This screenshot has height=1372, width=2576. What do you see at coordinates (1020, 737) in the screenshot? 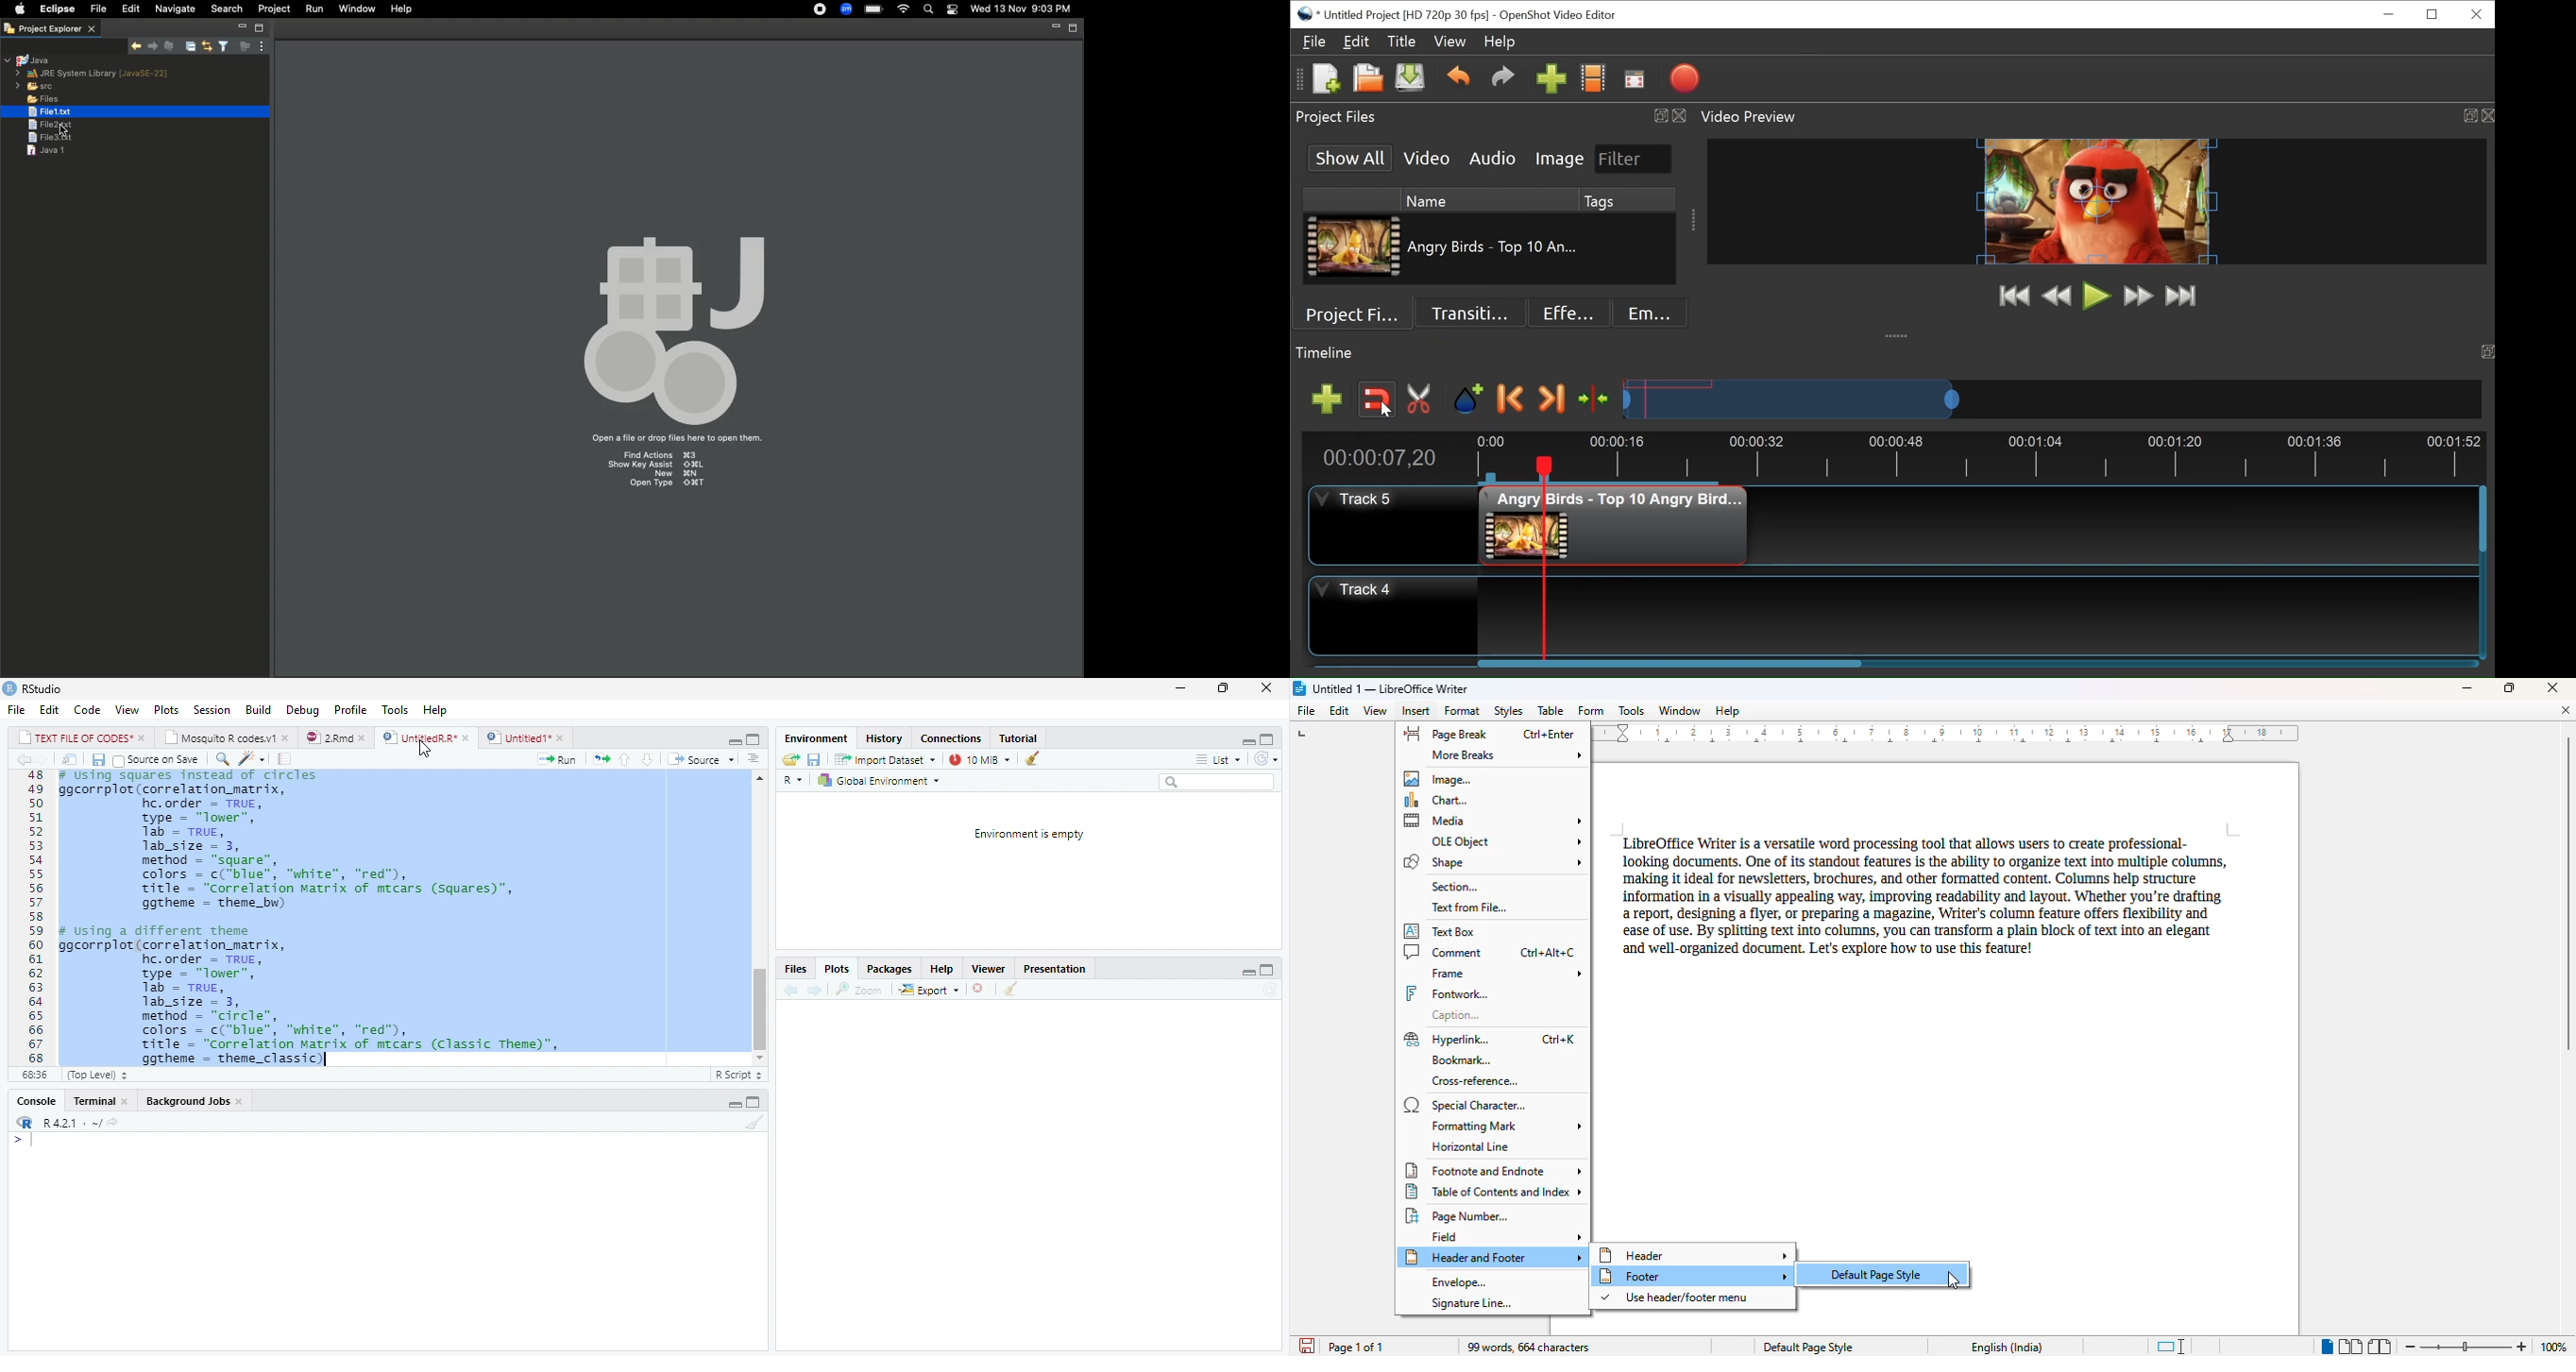
I see `Tutorial` at bounding box center [1020, 737].